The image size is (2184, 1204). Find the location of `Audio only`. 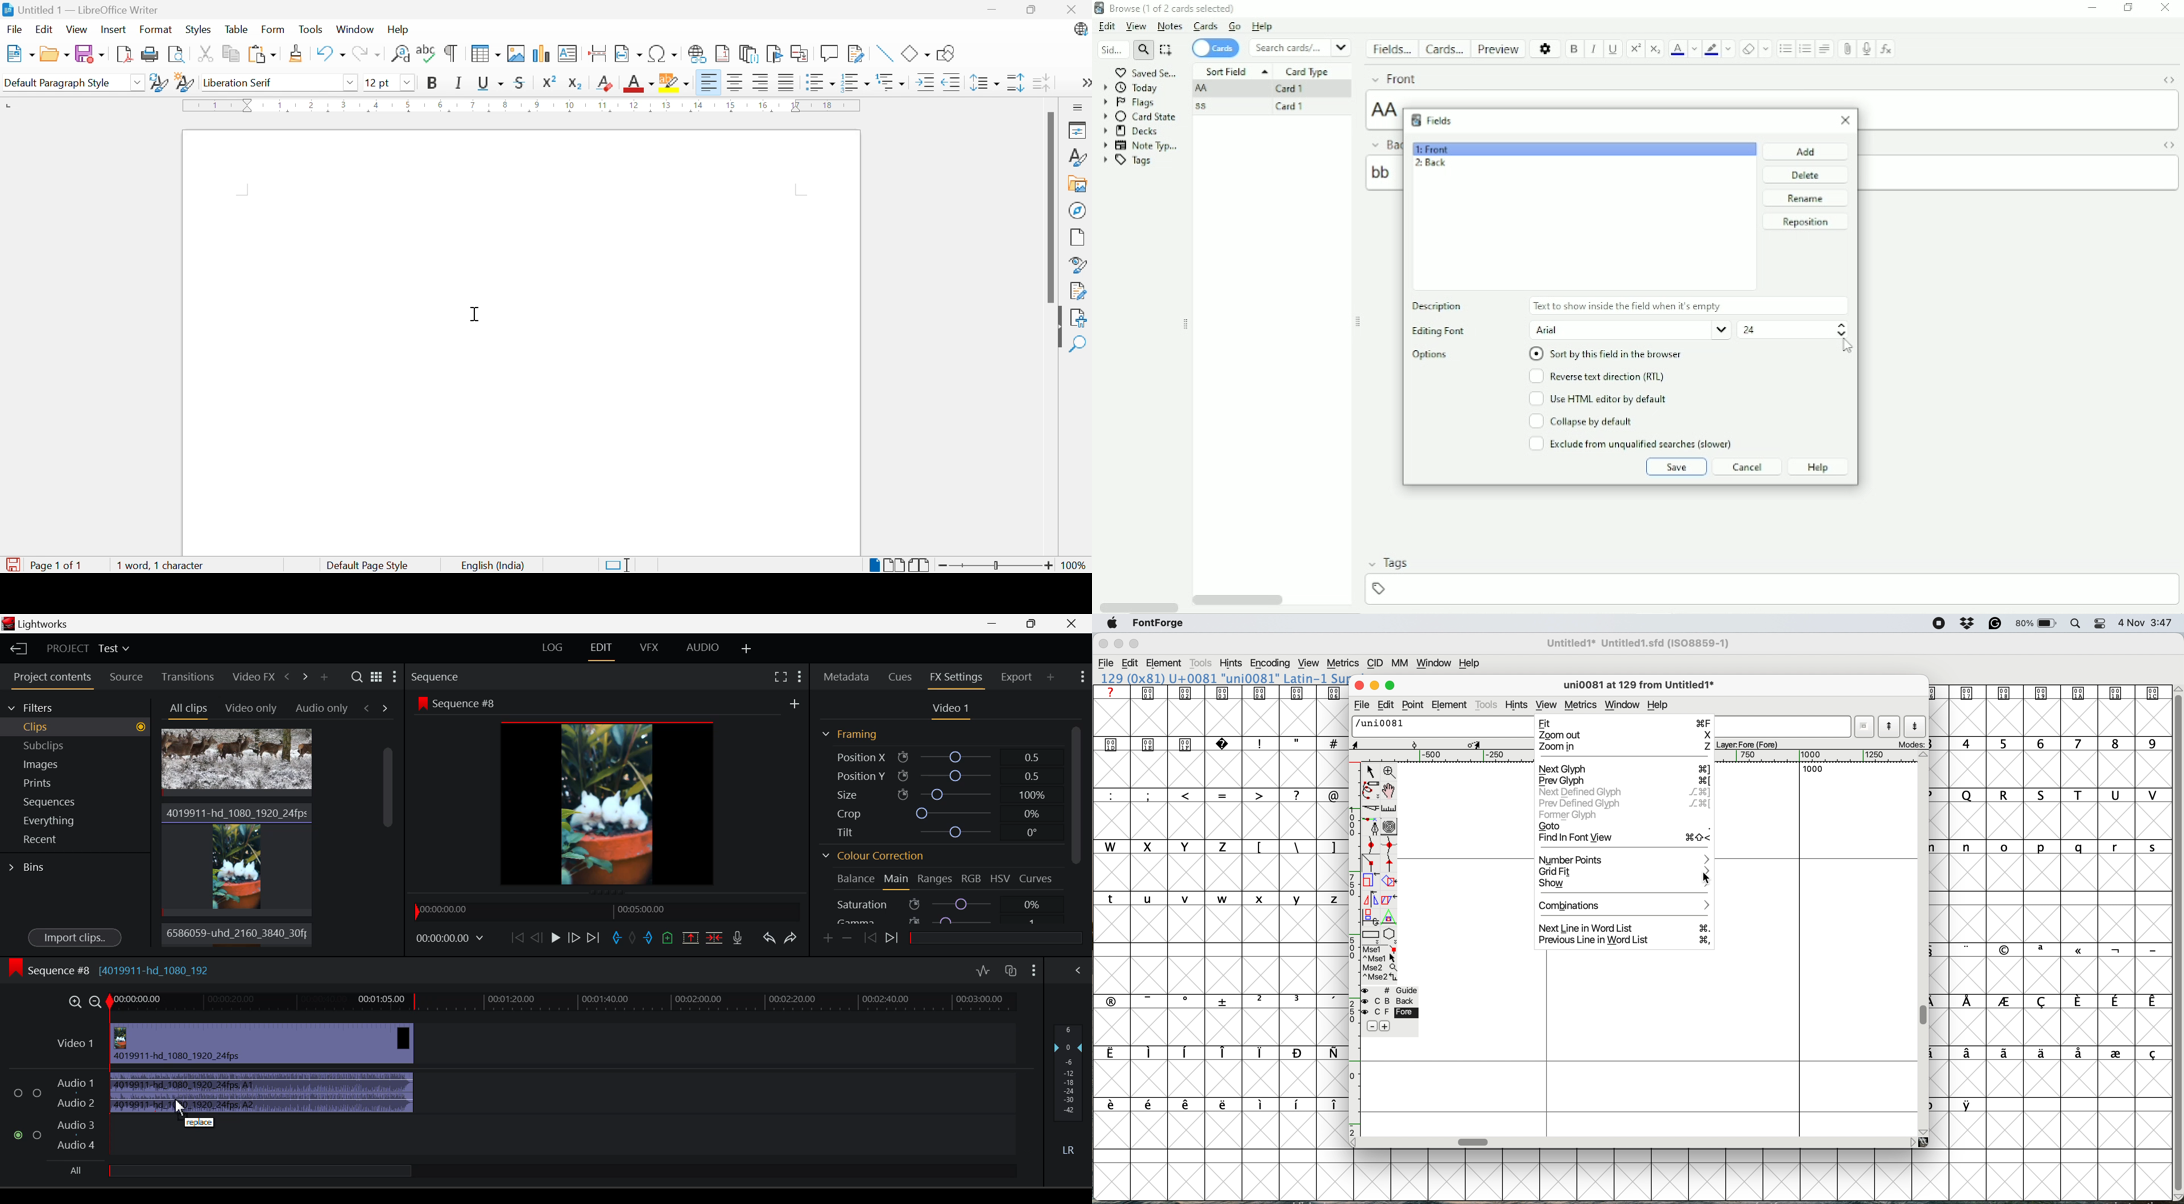

Audio only is located at coordinates (322, 707).